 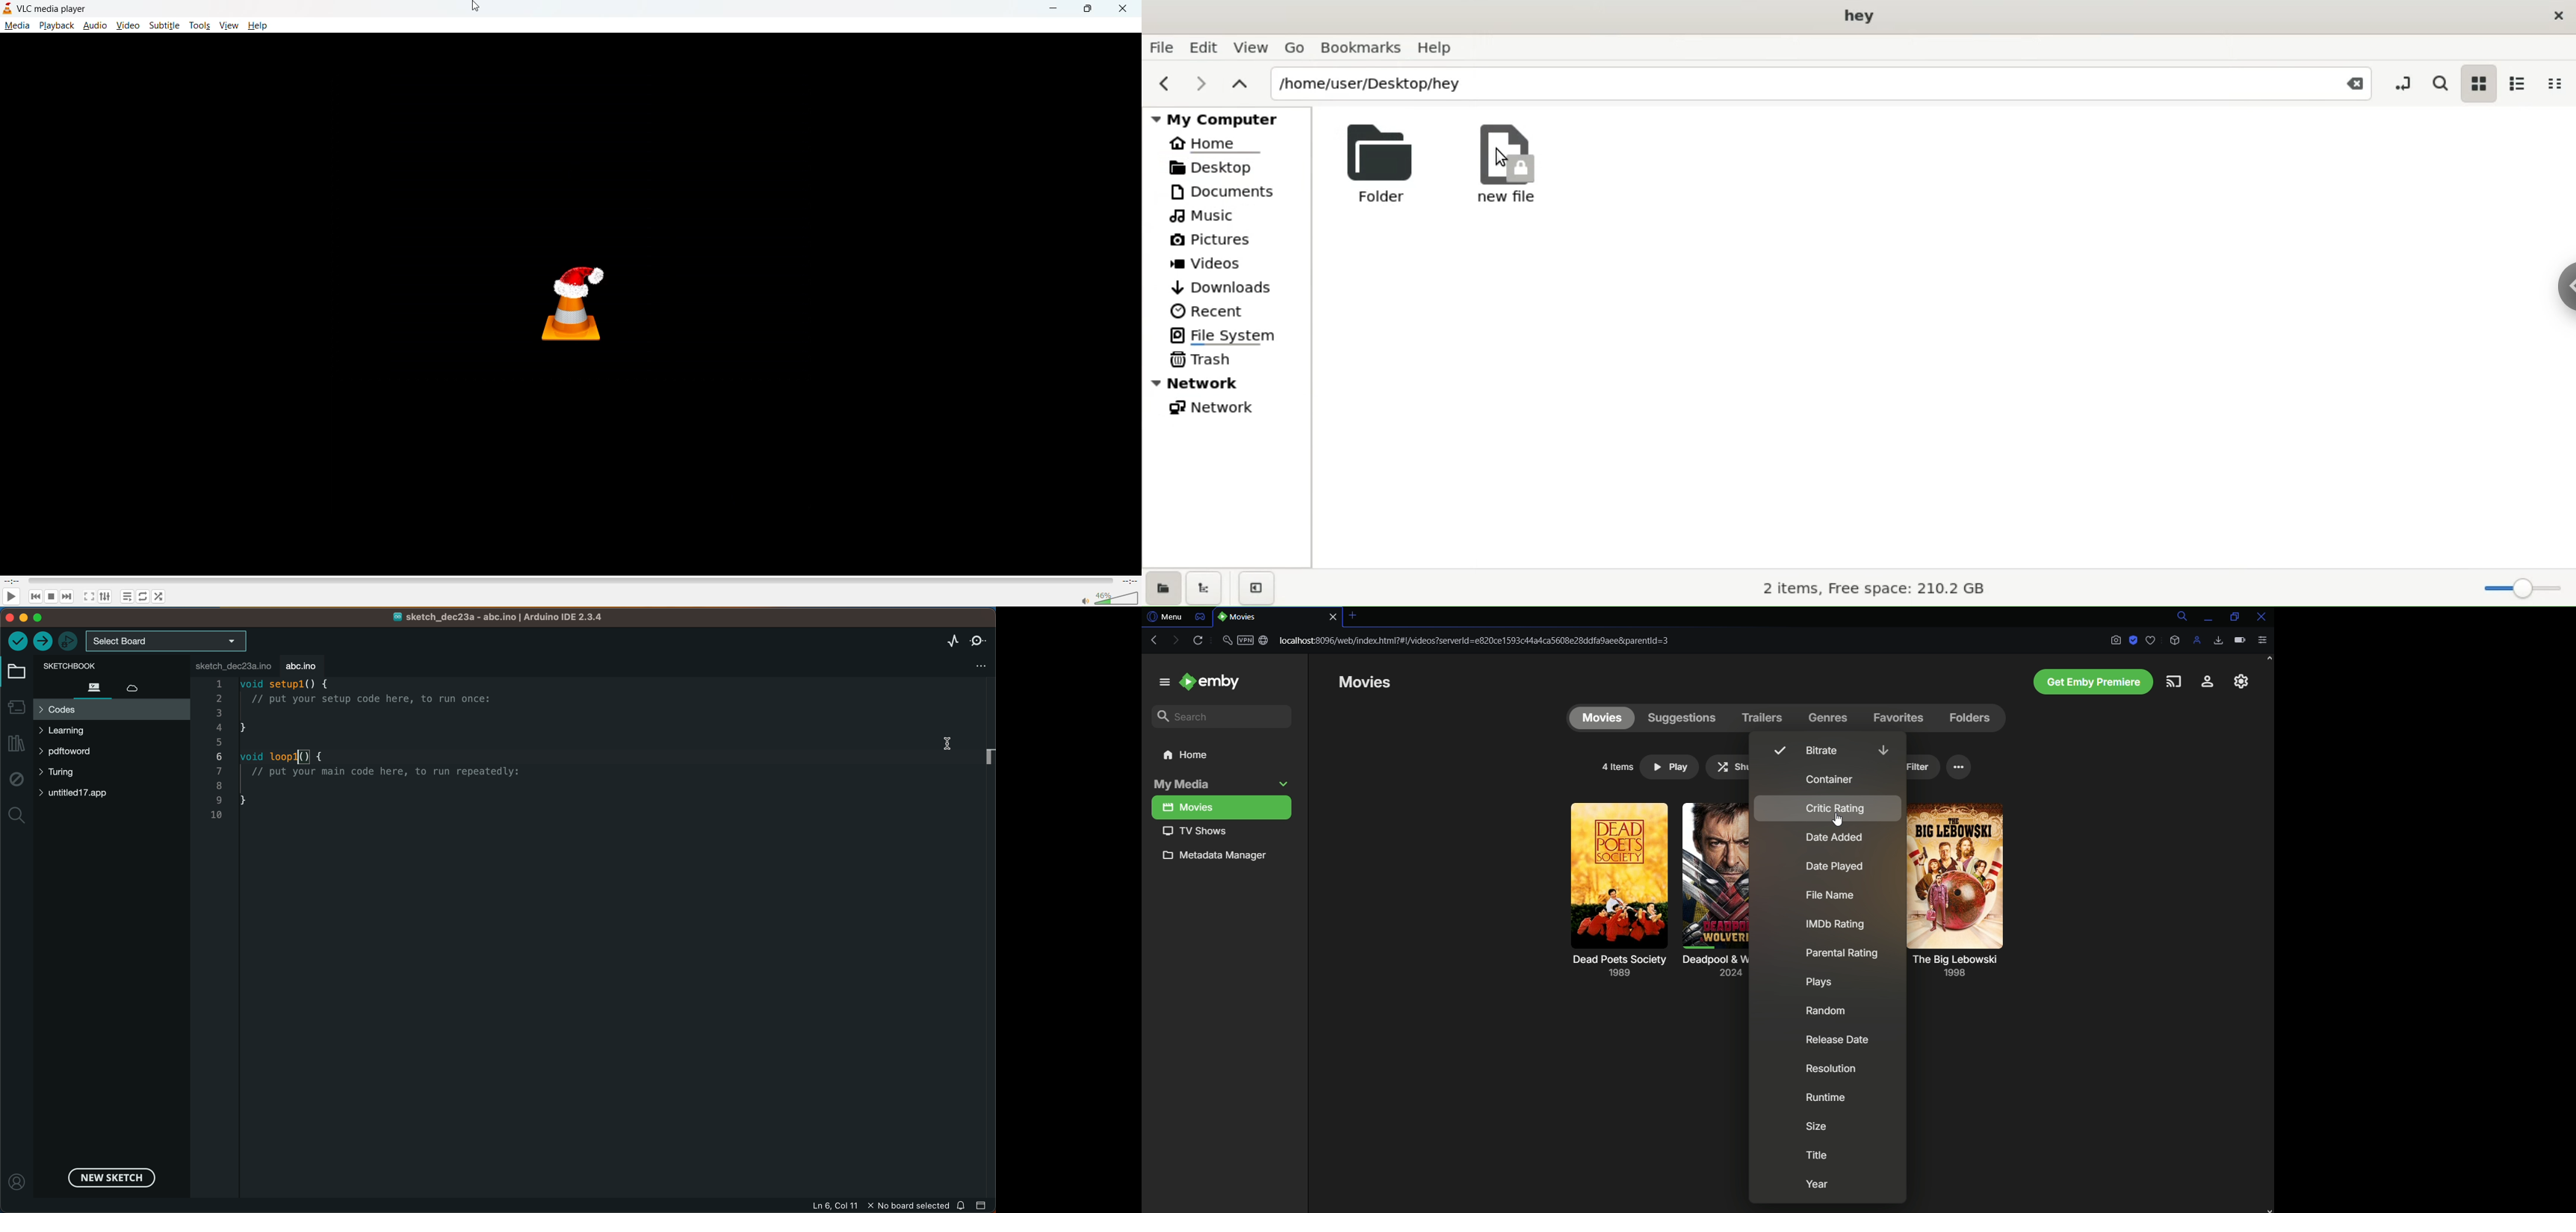 What do you see at coordinates (128, 596) in the screenshot?
I see `playlist` at bounding box center [128, 596].